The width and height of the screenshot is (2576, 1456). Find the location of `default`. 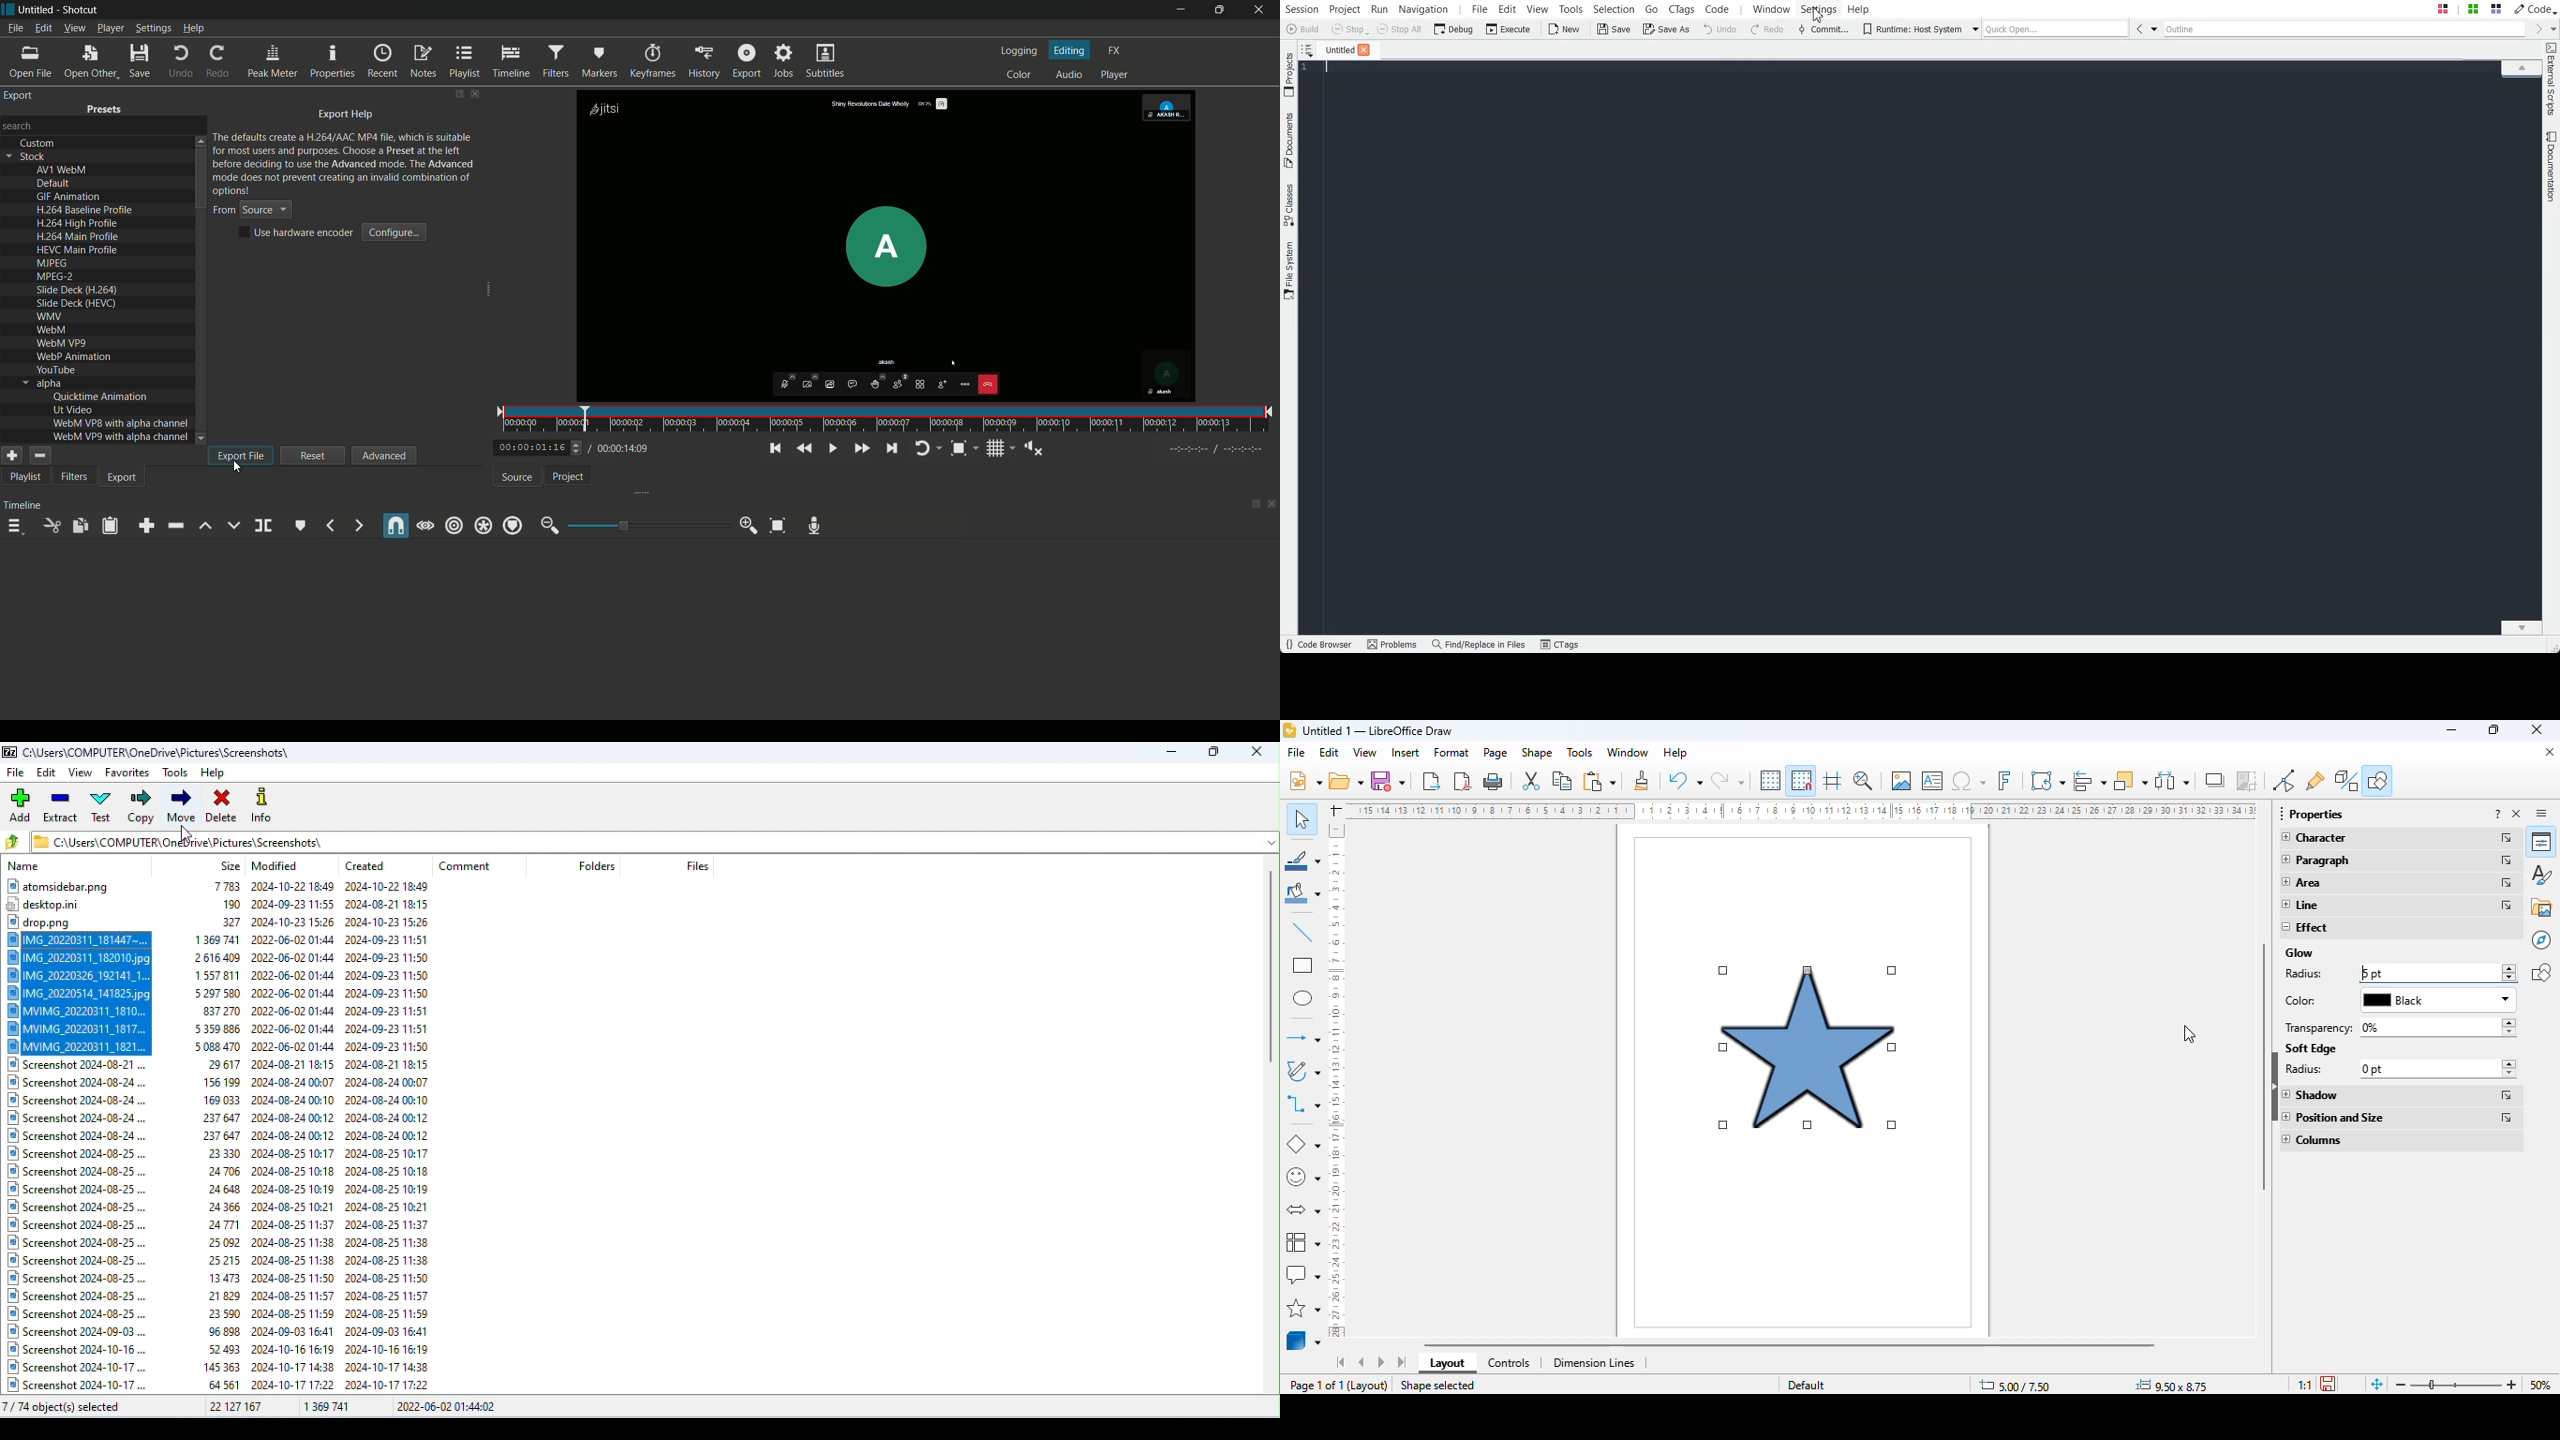

default is located at coordinates (53, 183).